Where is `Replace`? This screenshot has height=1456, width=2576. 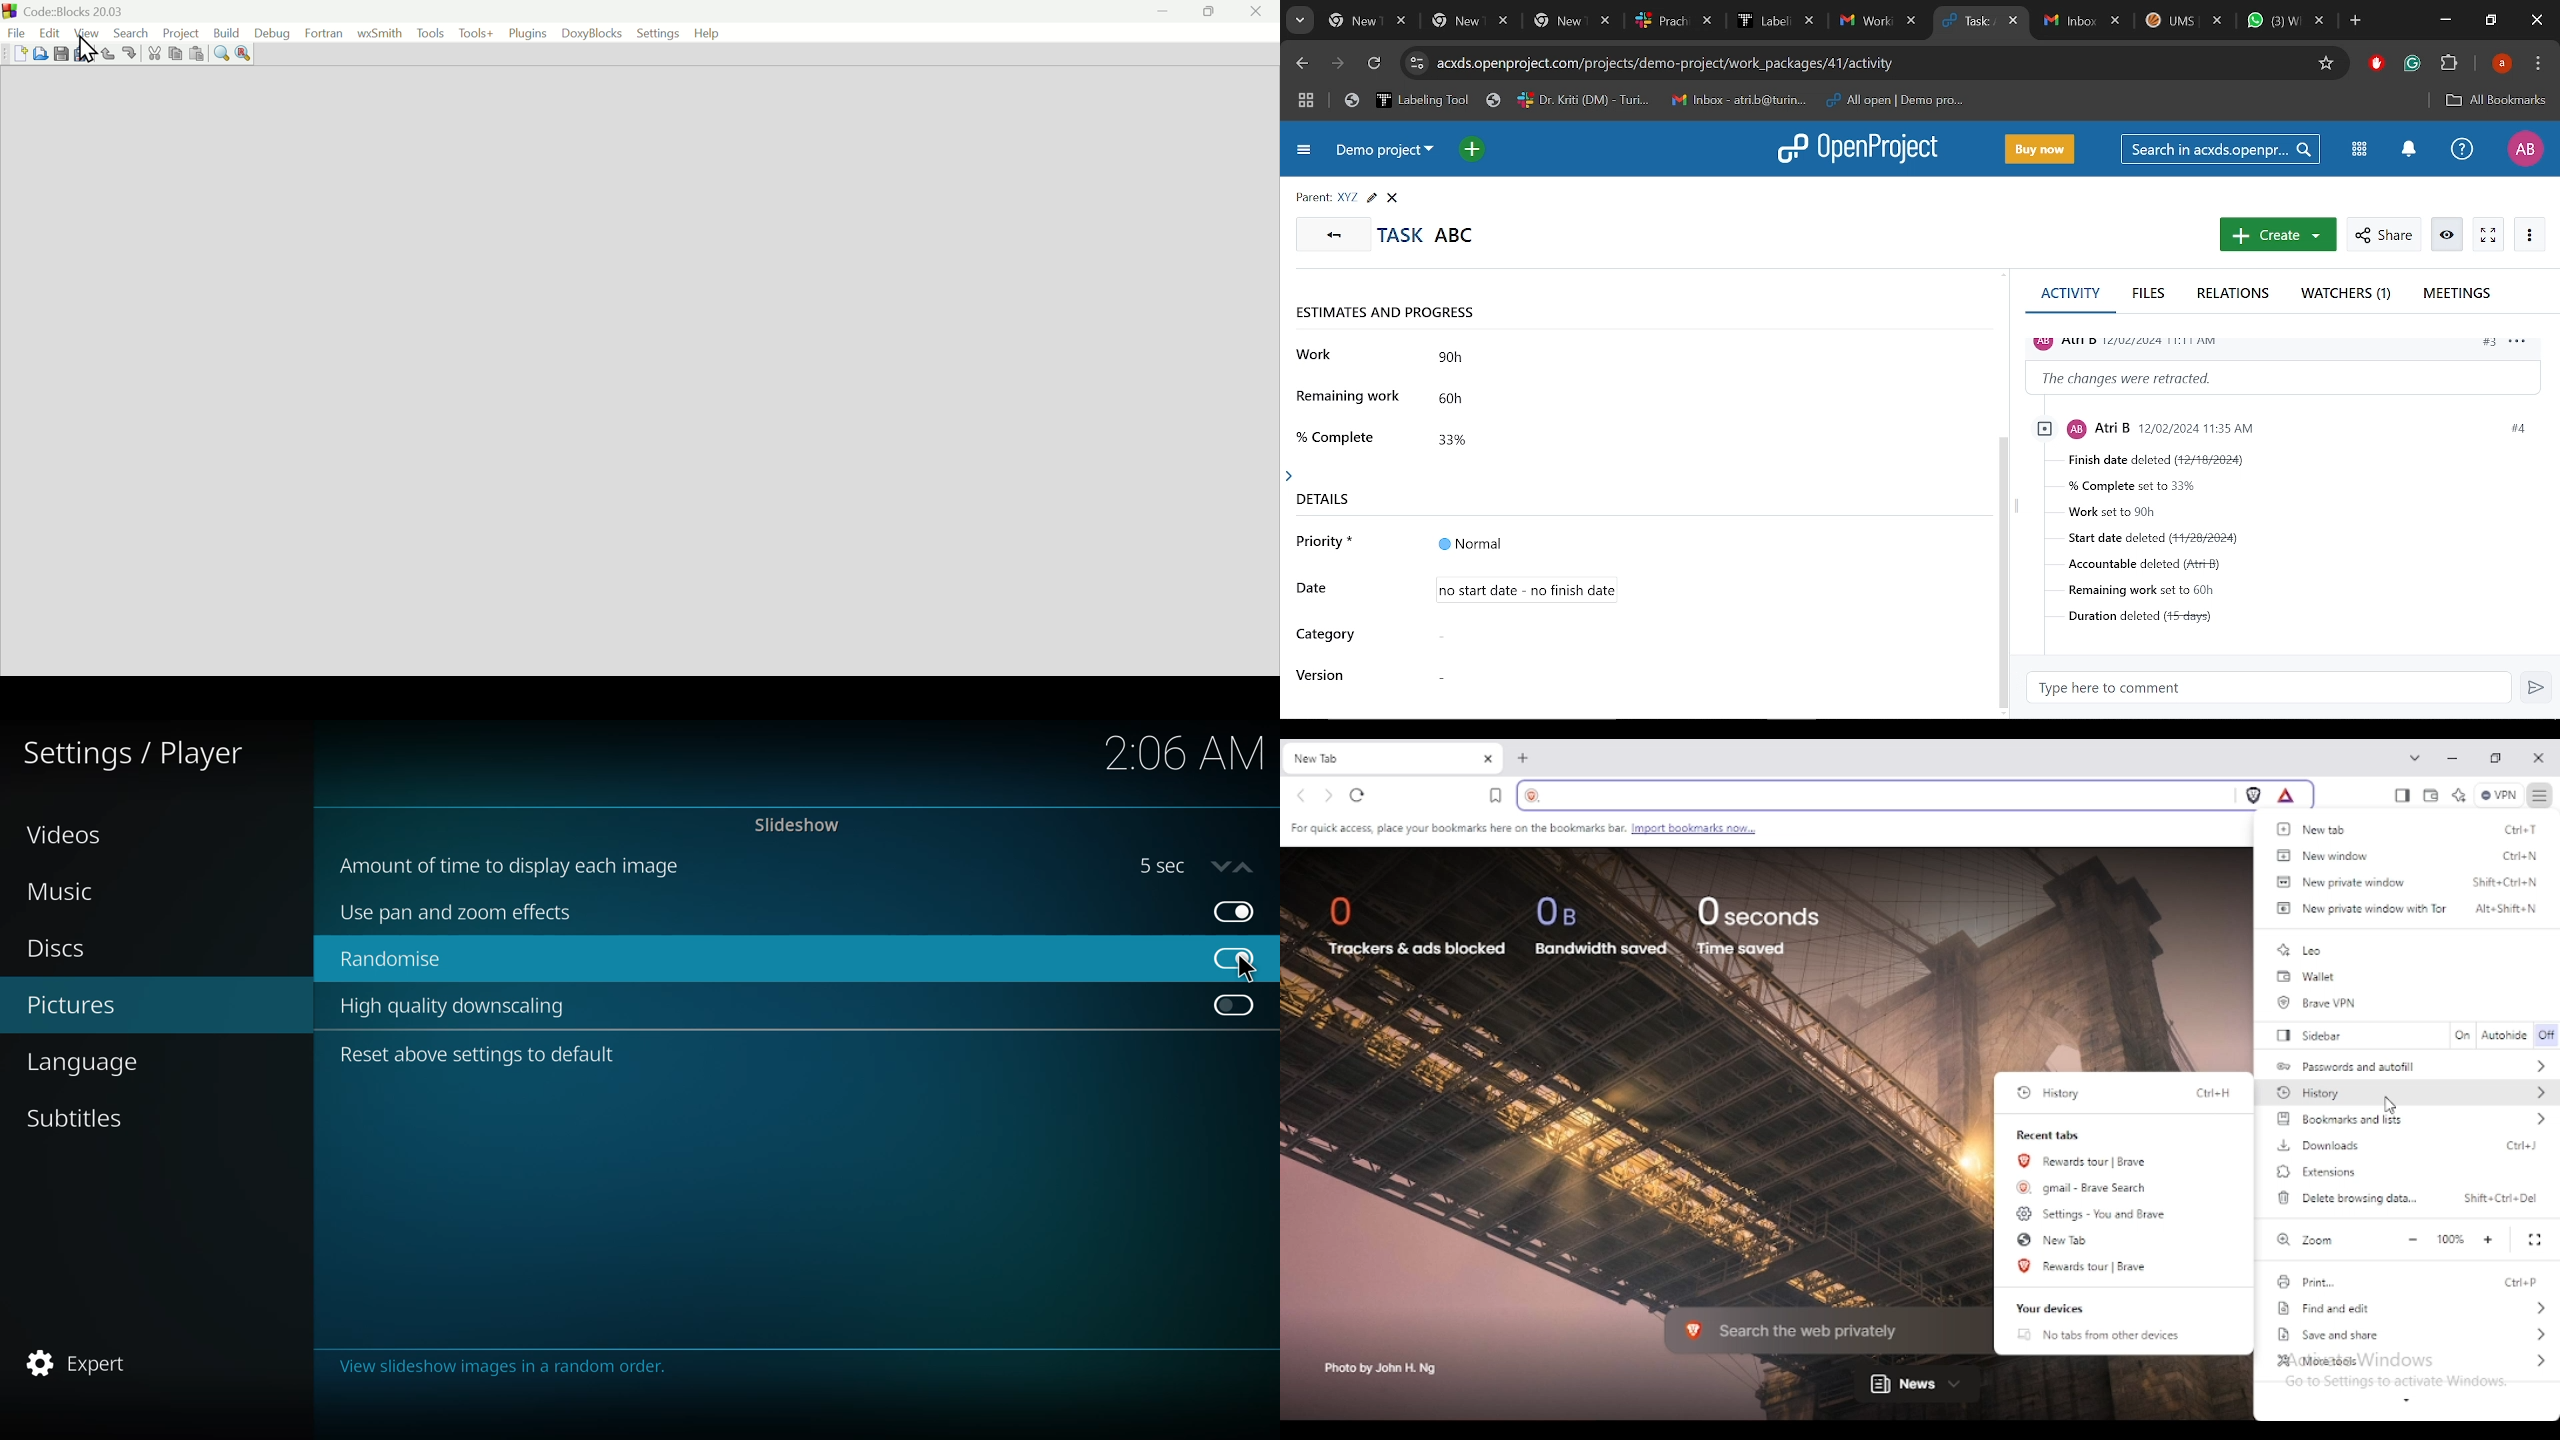
Replace is located at coordinates (244, 55).